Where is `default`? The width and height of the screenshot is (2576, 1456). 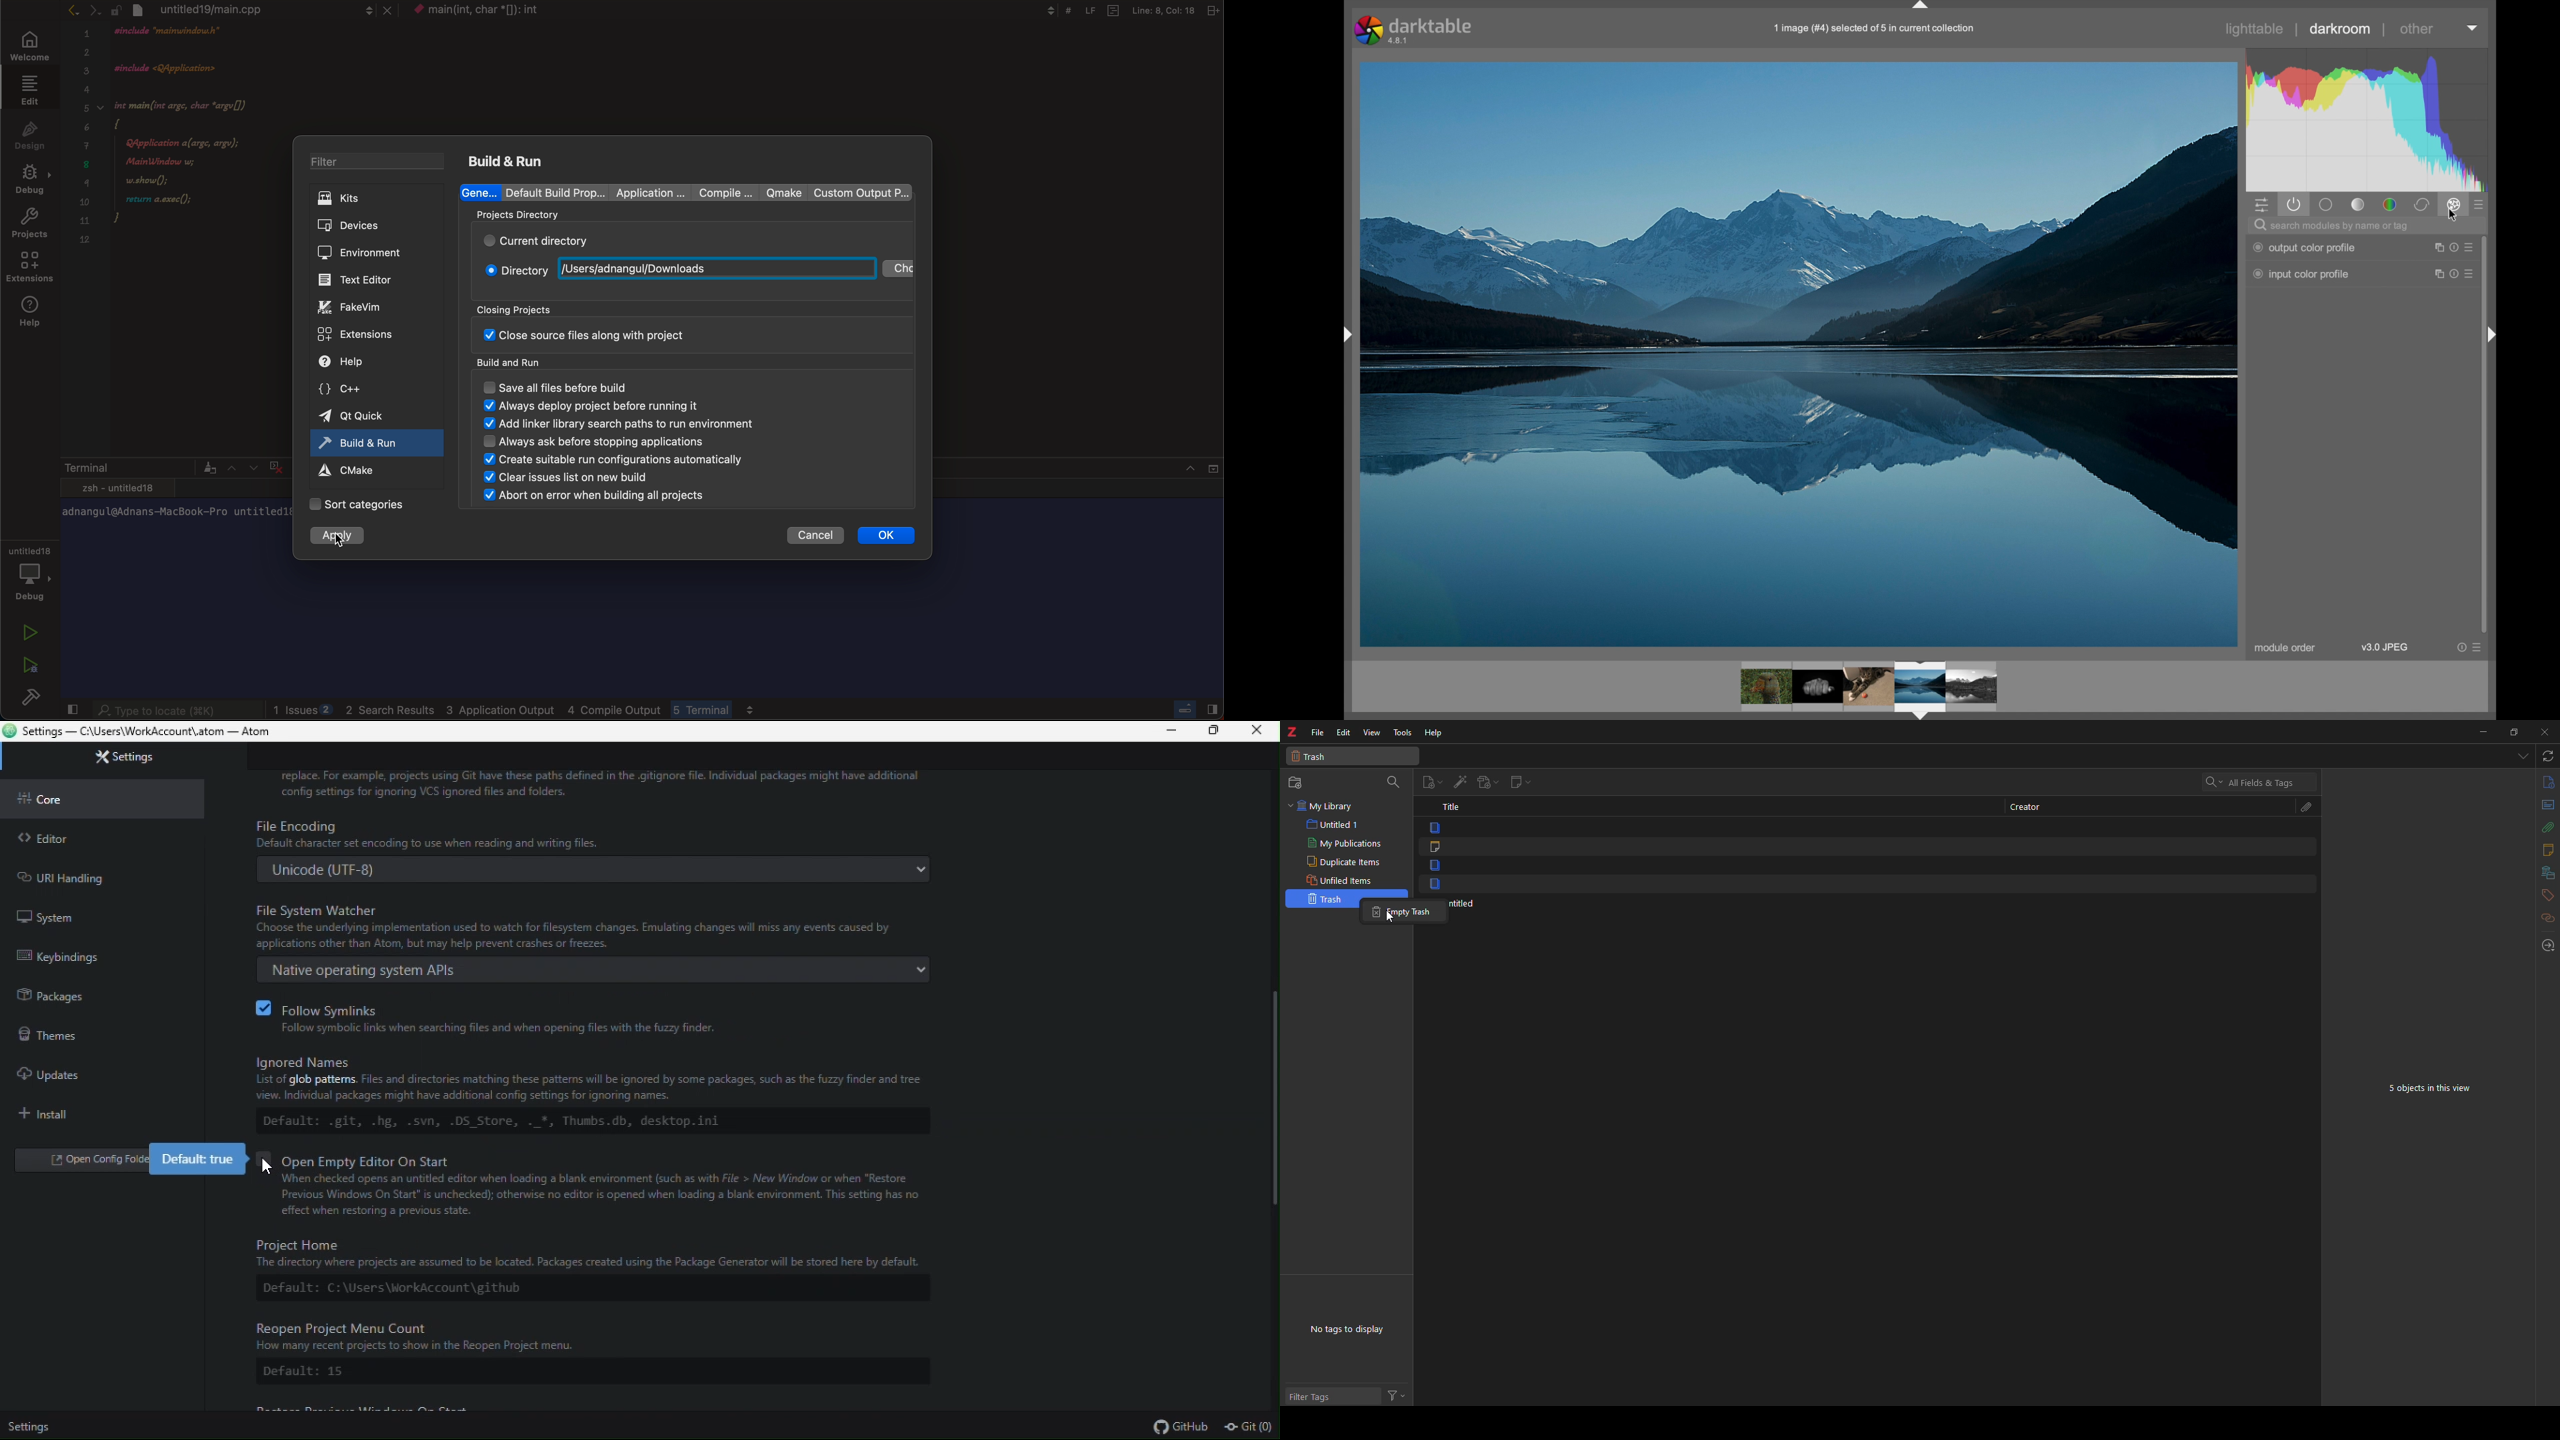 default is located at coordinates (589, 1119).